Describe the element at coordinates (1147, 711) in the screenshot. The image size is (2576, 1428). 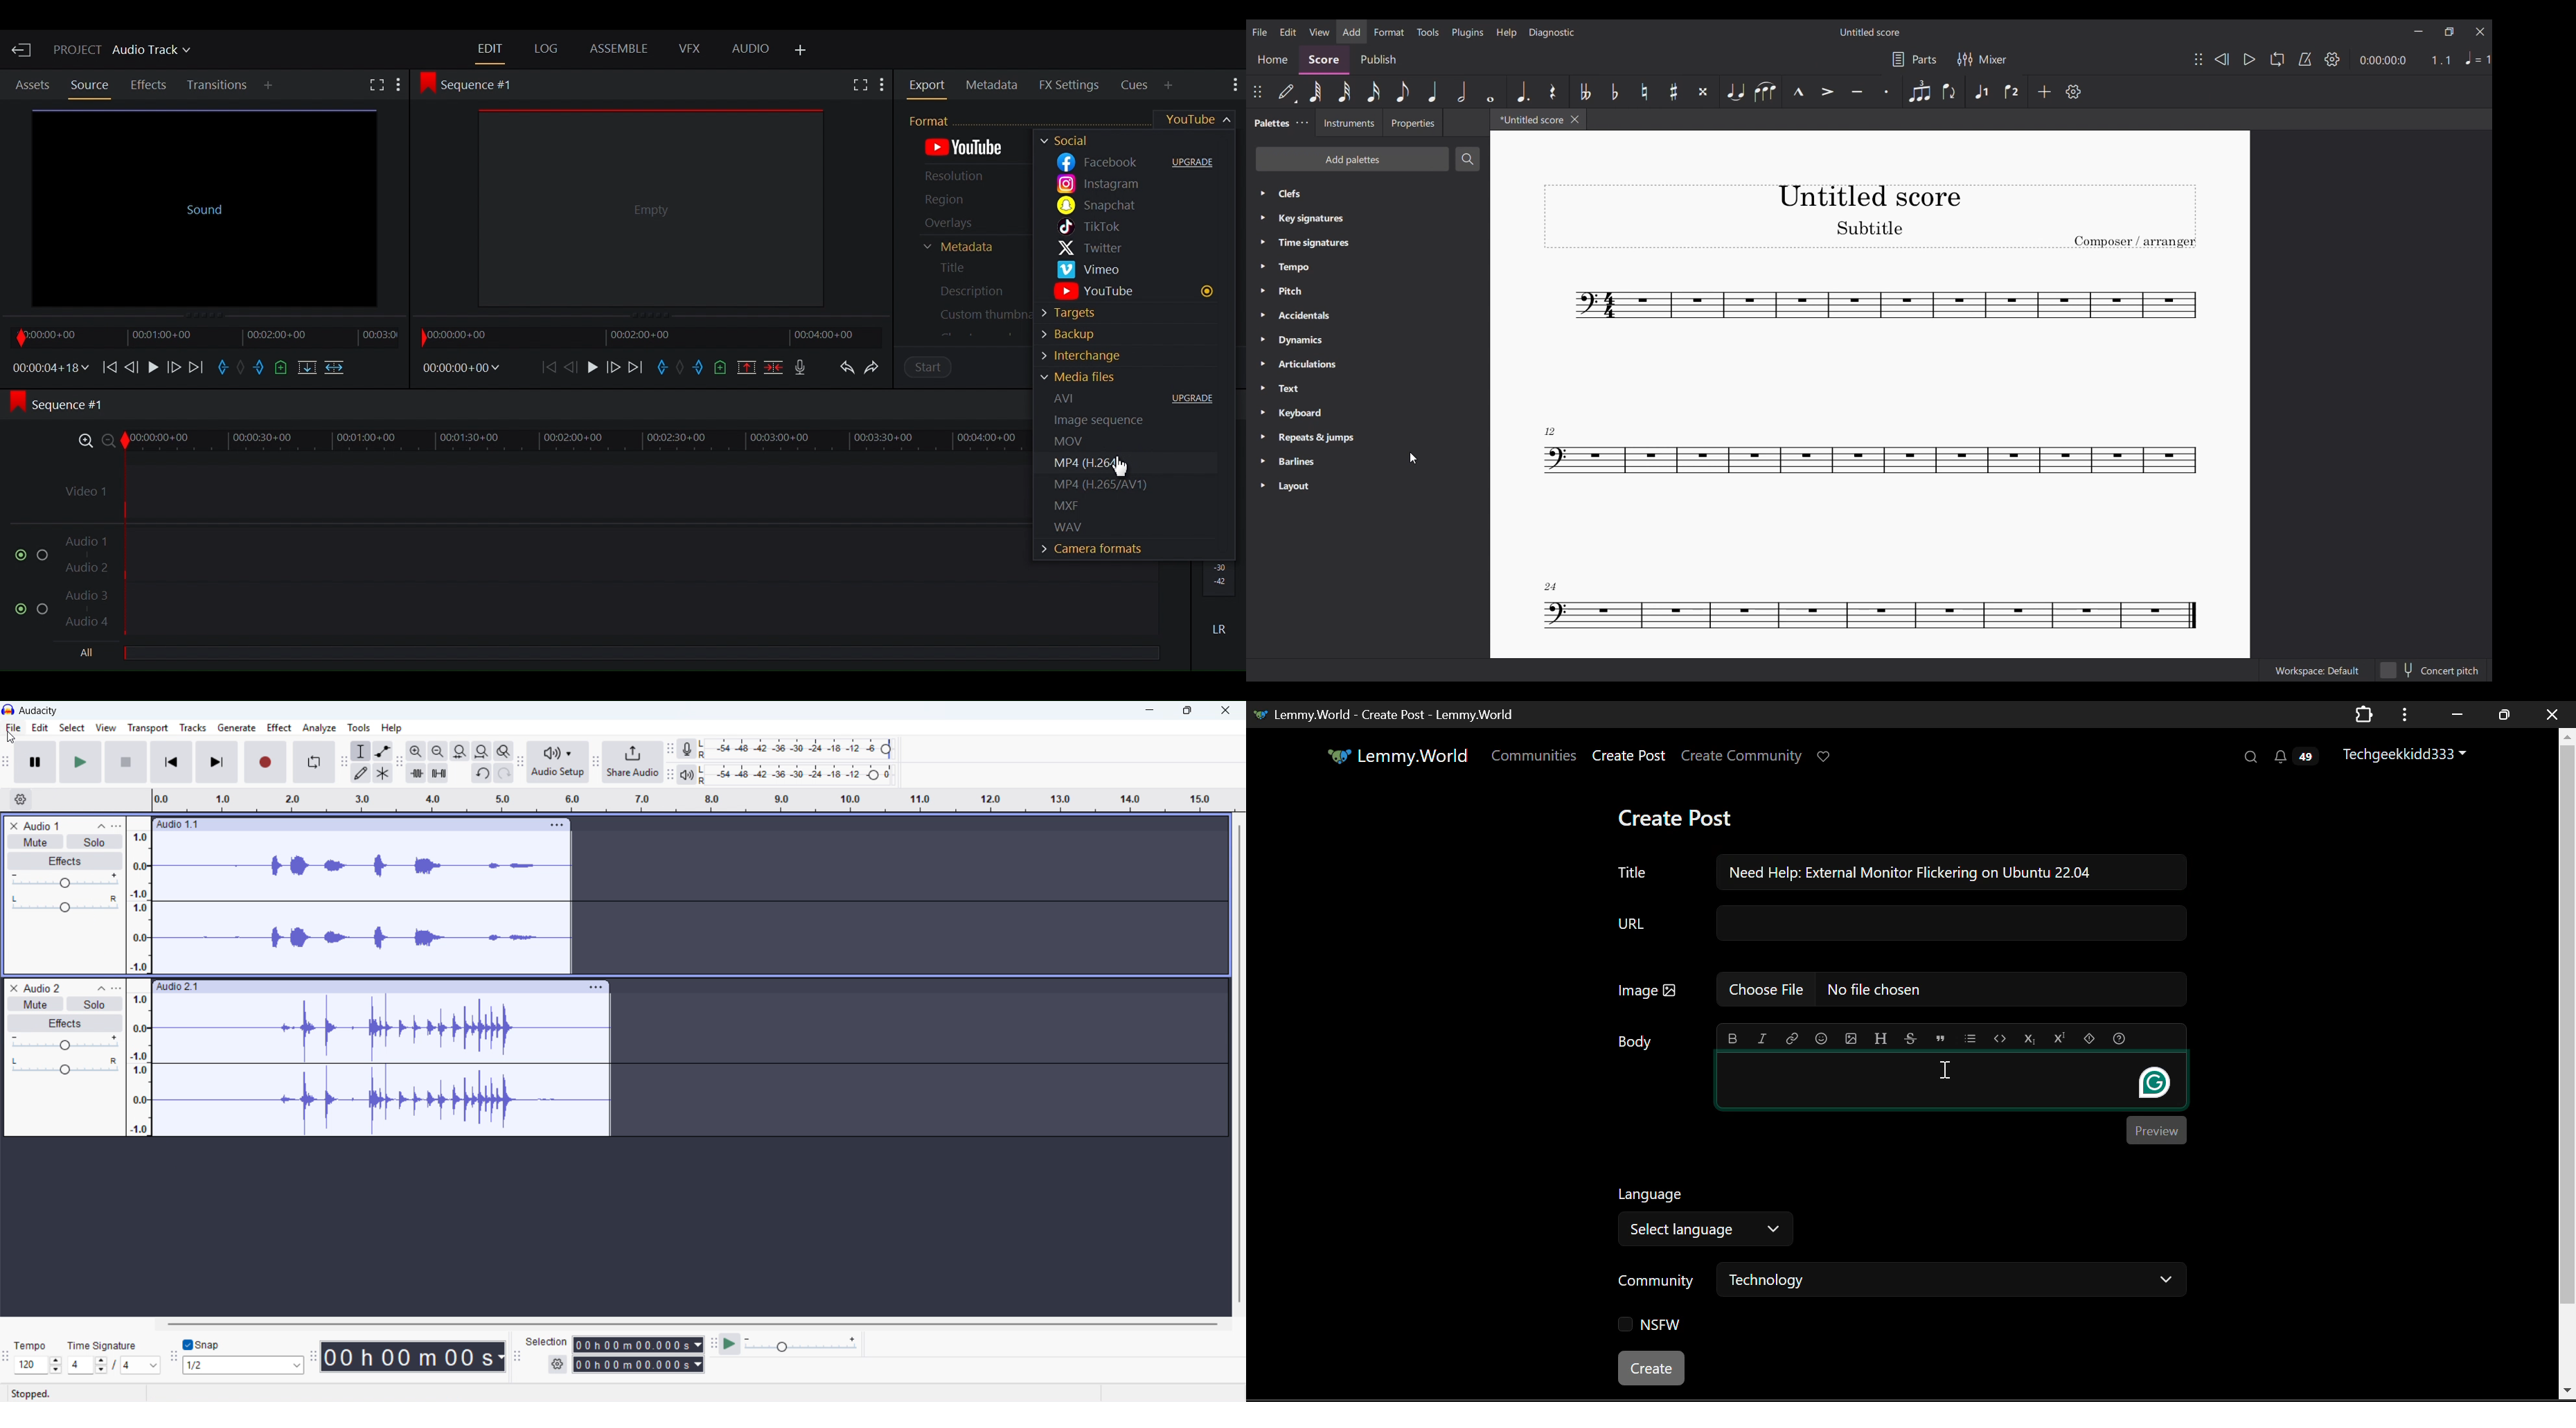
I see `minimise ` at that location.